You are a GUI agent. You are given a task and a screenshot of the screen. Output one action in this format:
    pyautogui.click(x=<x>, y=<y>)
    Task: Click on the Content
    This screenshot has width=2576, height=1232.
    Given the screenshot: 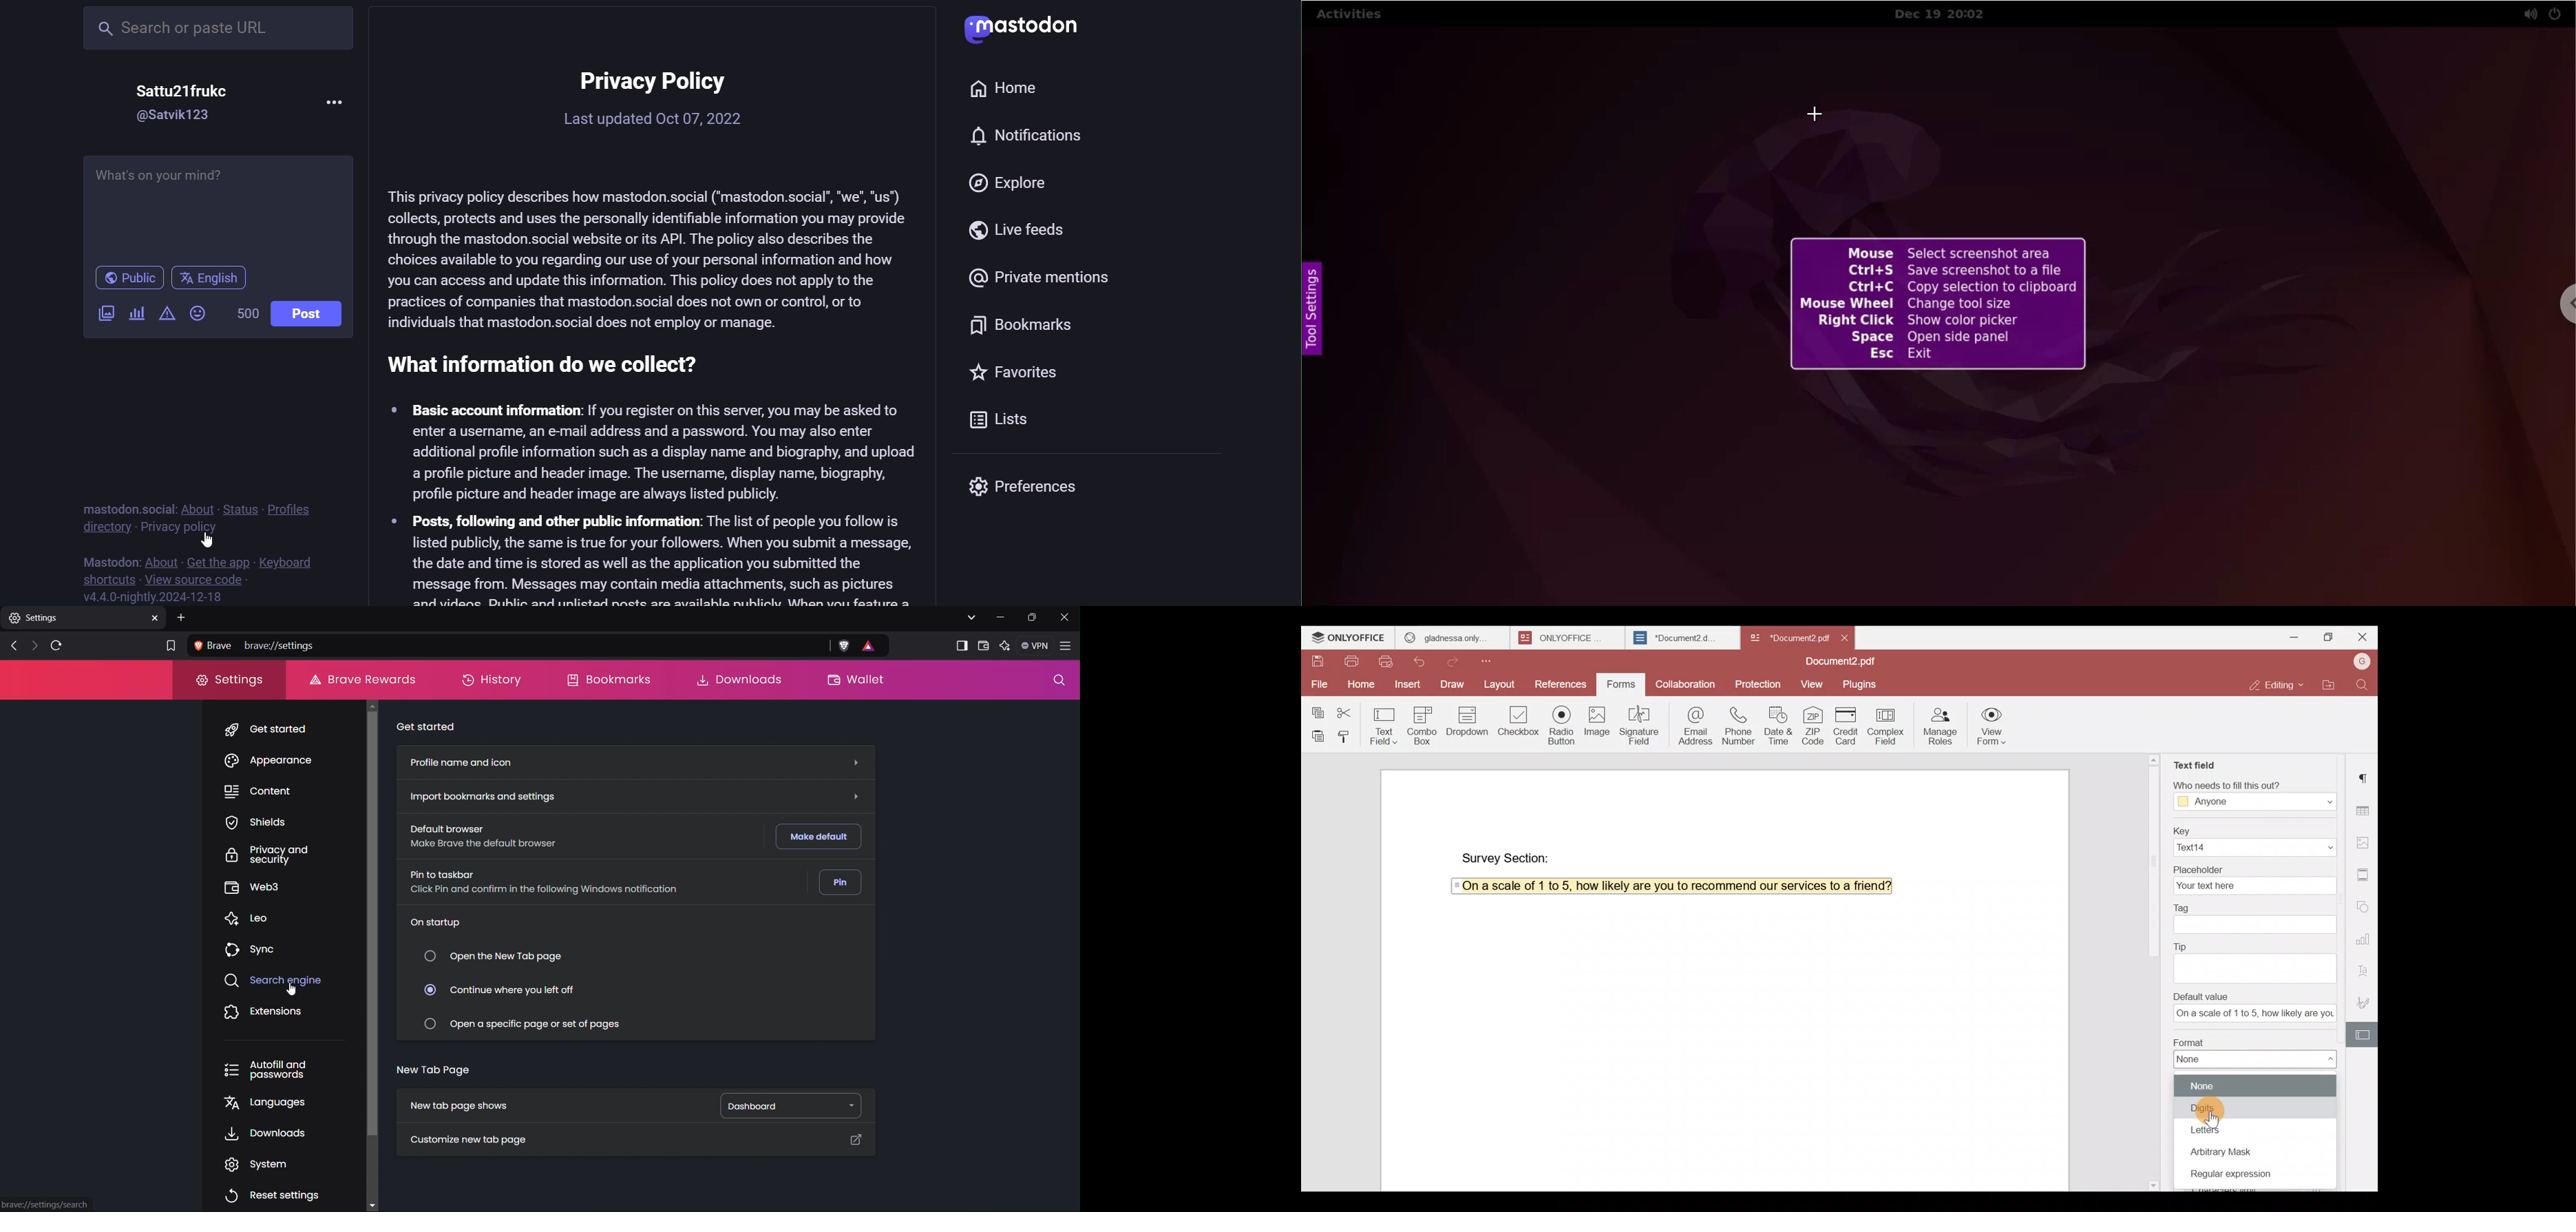 What is the action you would take?
    pyautogui.click(x=263, y=791)
    